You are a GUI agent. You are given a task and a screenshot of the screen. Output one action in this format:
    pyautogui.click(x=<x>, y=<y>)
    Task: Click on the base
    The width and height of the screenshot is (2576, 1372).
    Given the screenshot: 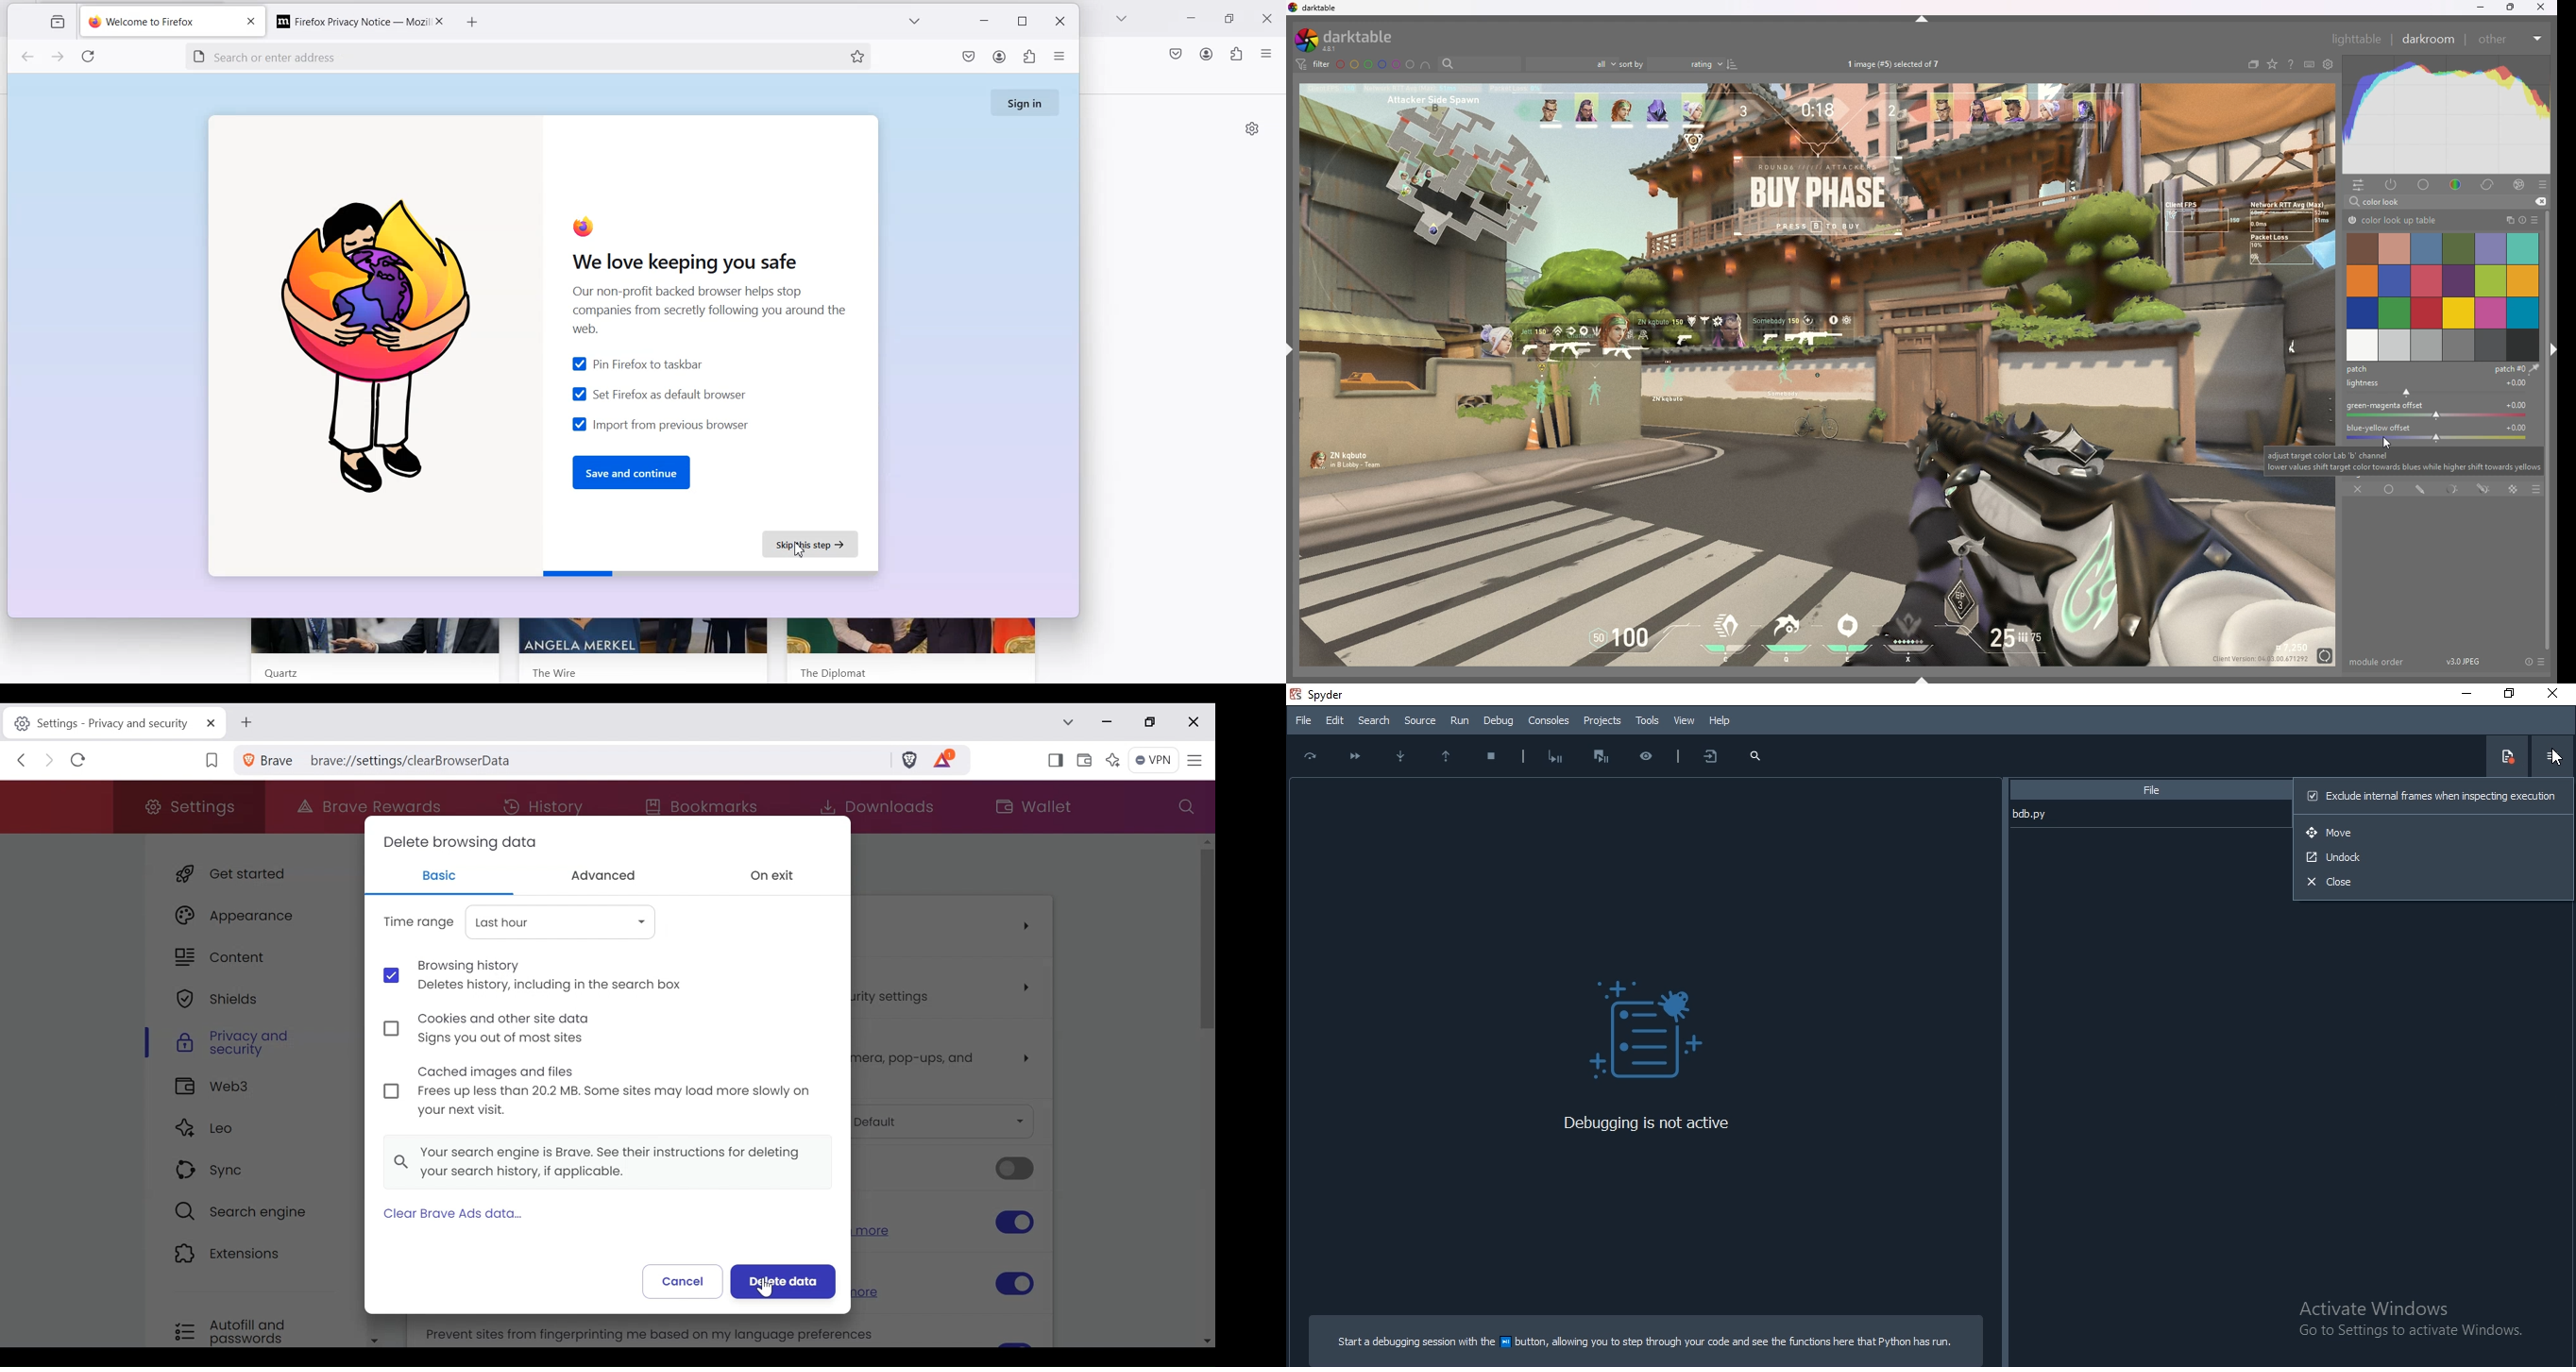 What is the action you would take?
    pyautogui.click(x=2426, y=184)
    